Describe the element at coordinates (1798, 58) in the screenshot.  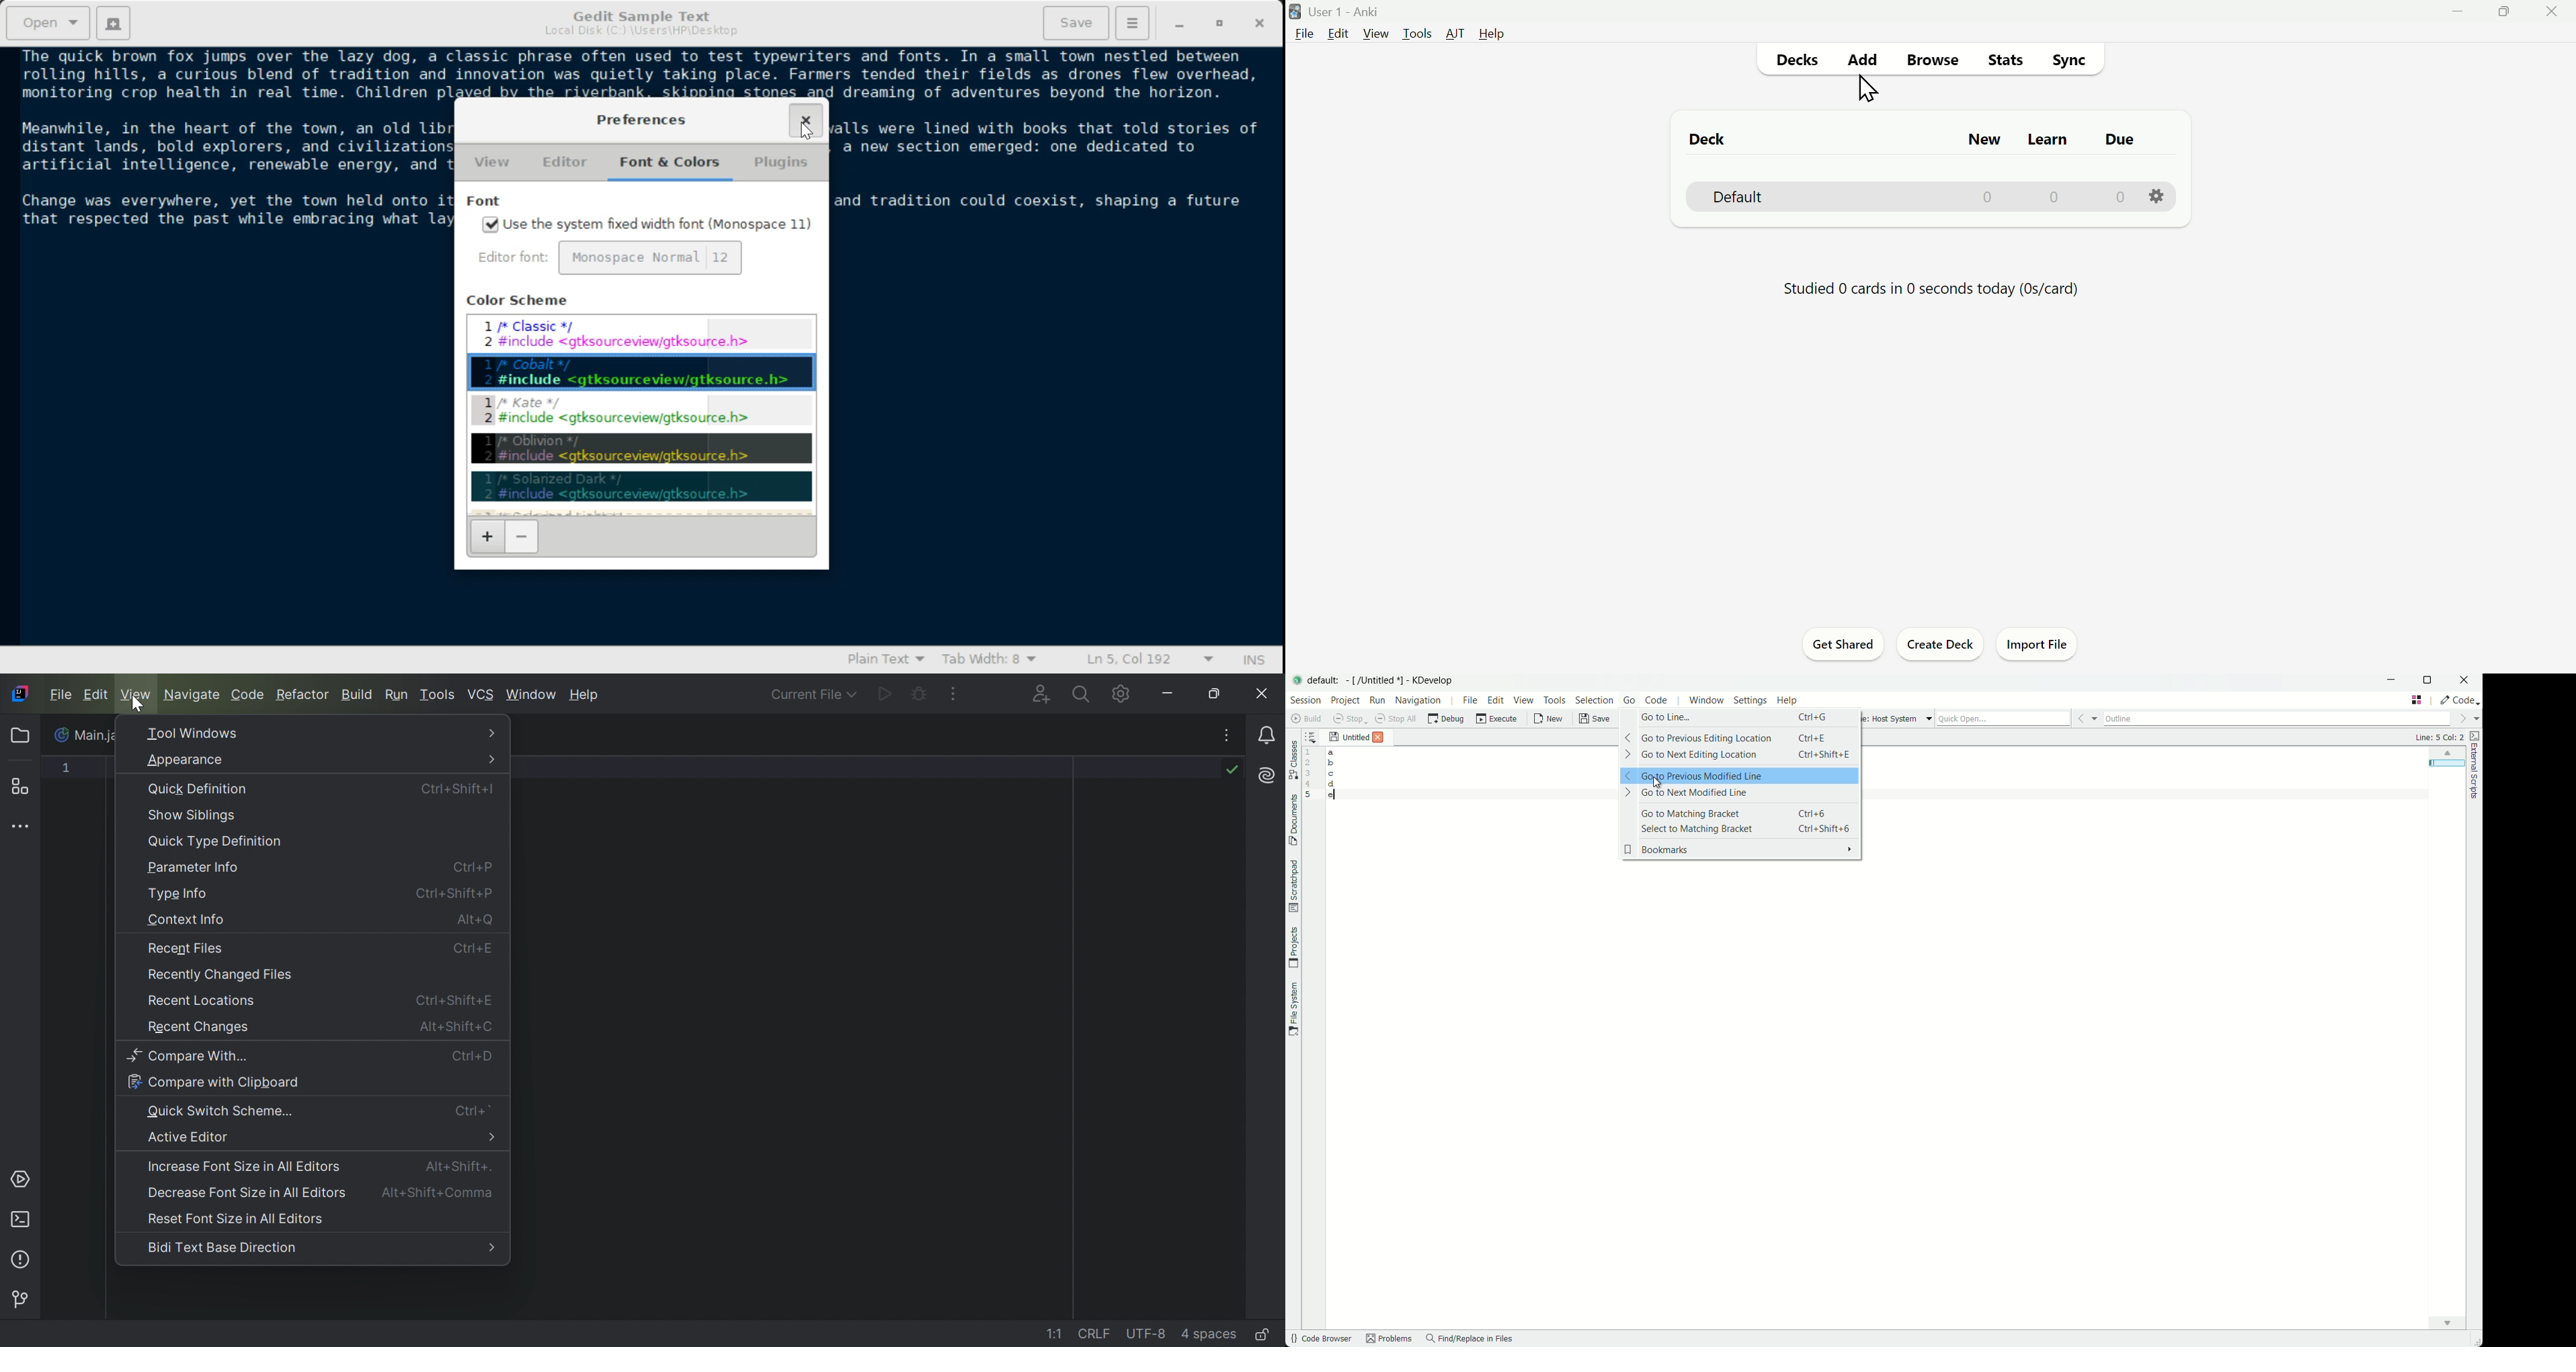
I see `Decks` at that location.